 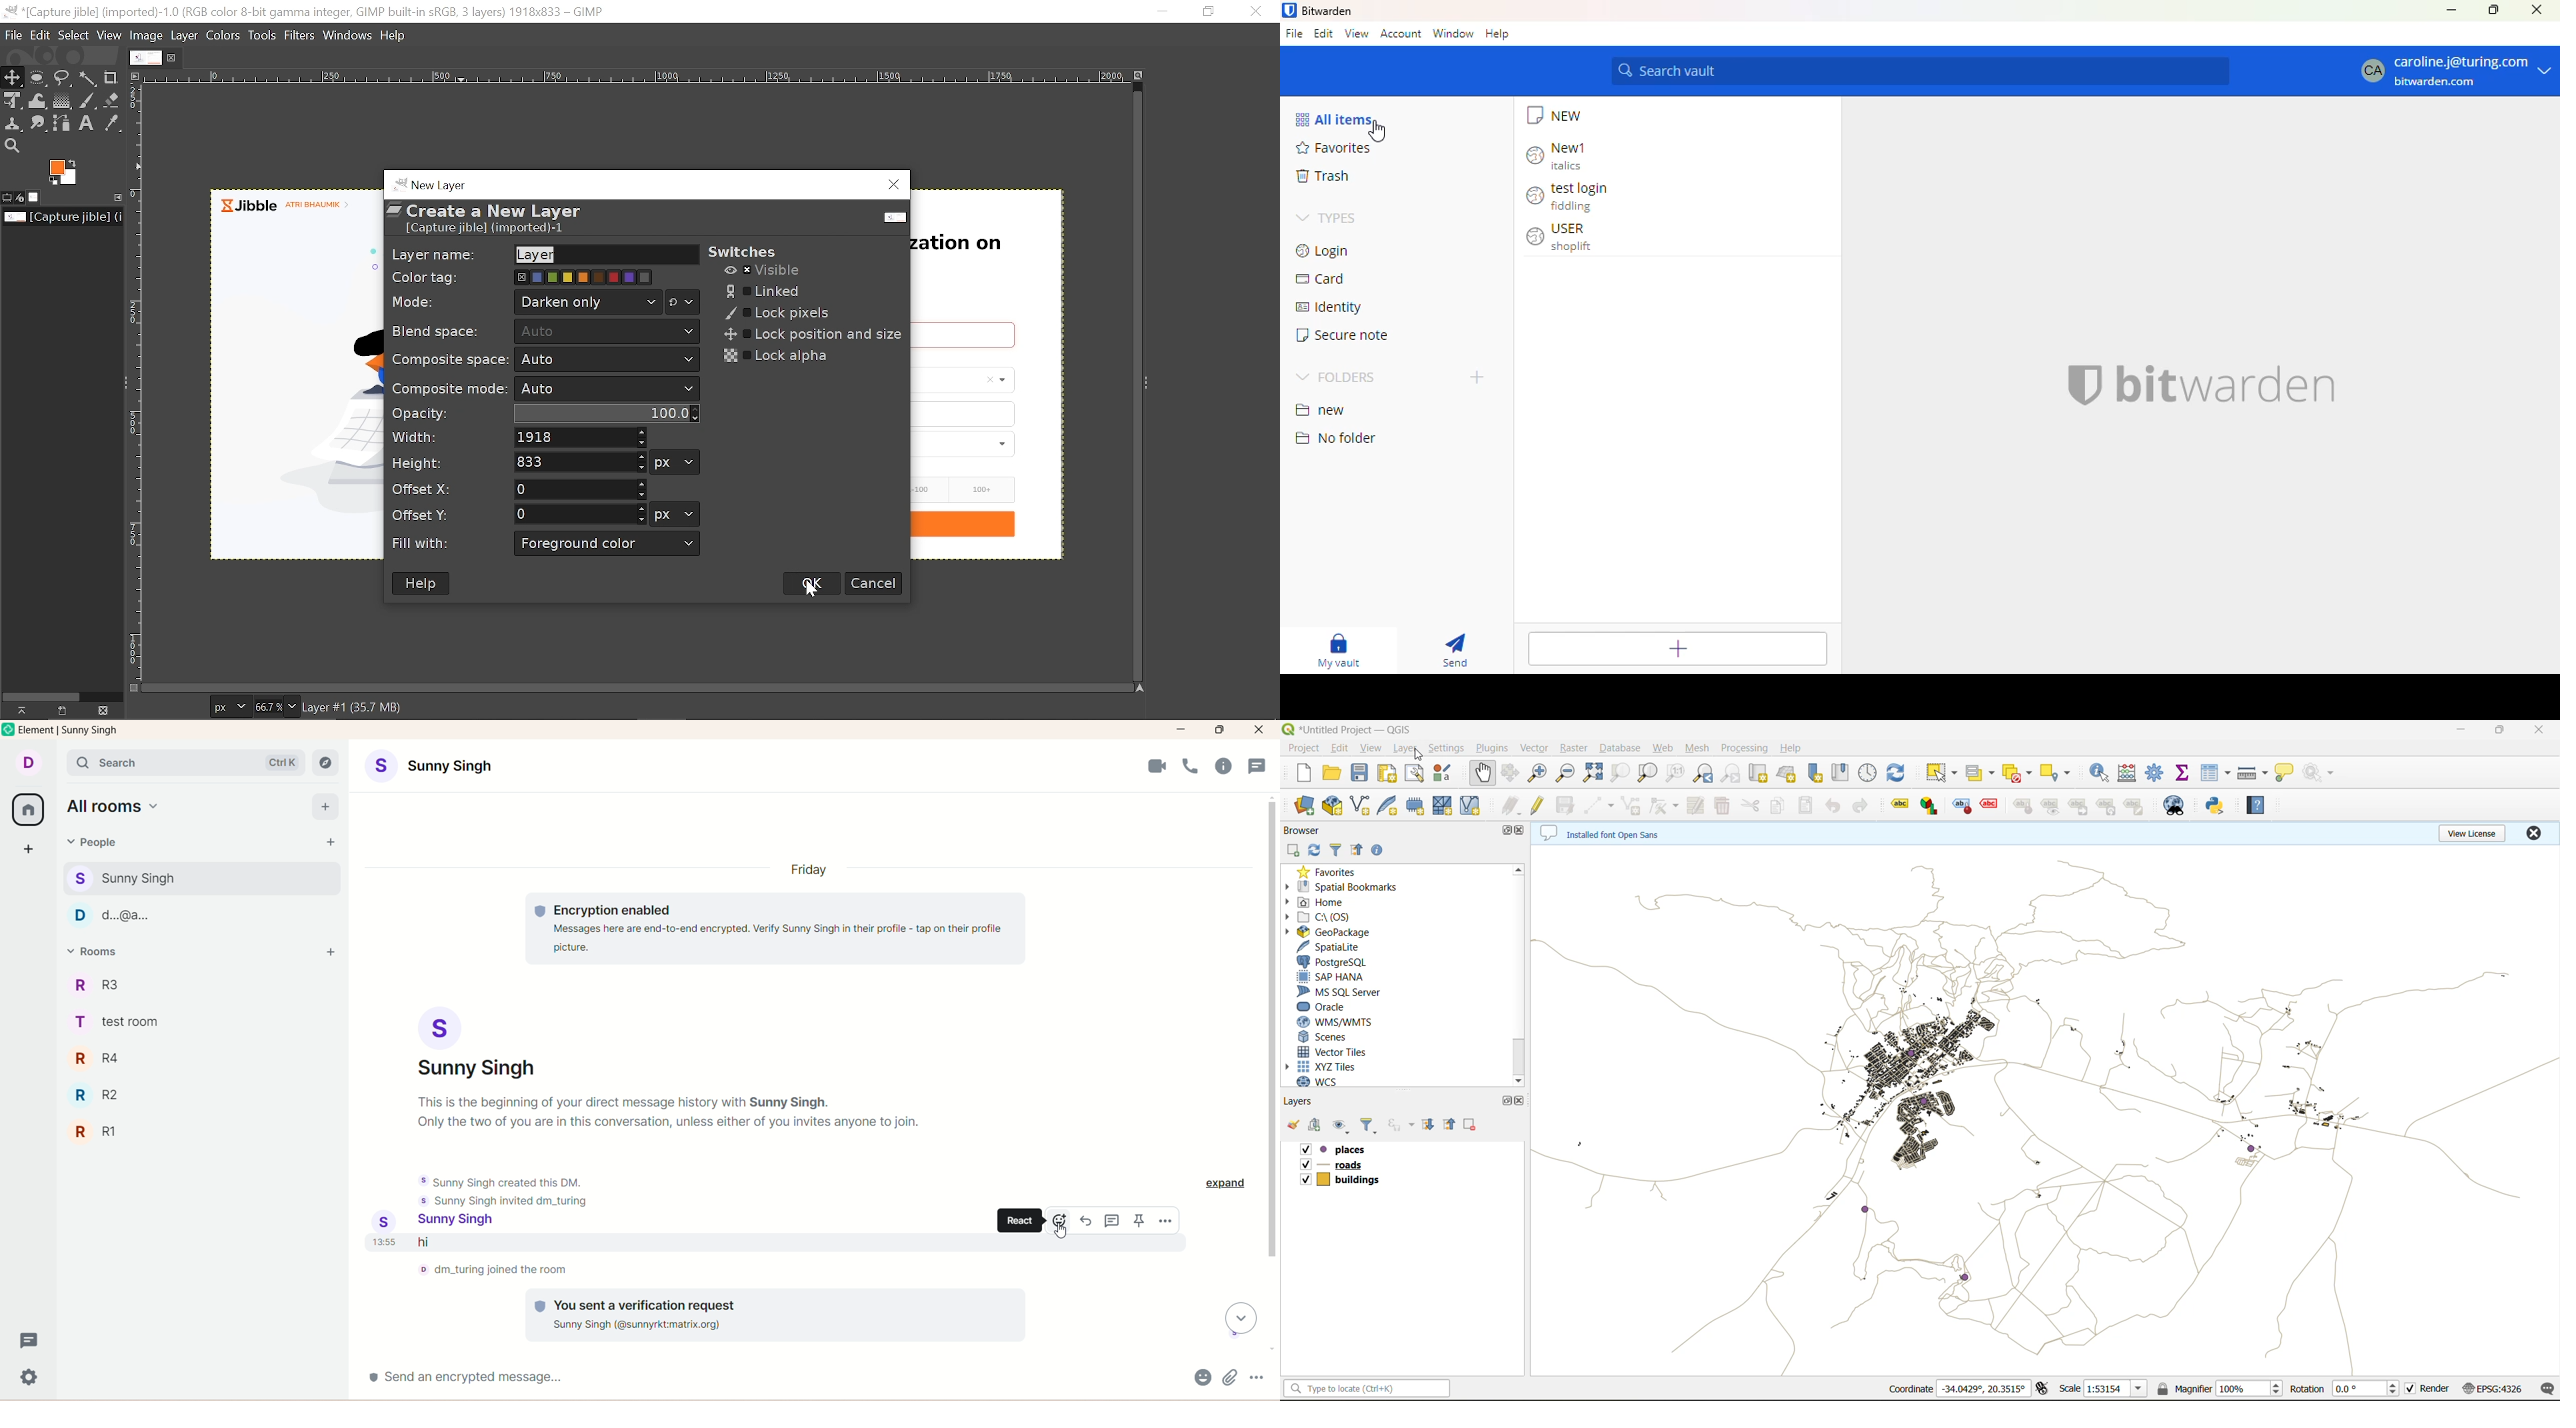 I want to click on Image, so click(x=147, y=35).